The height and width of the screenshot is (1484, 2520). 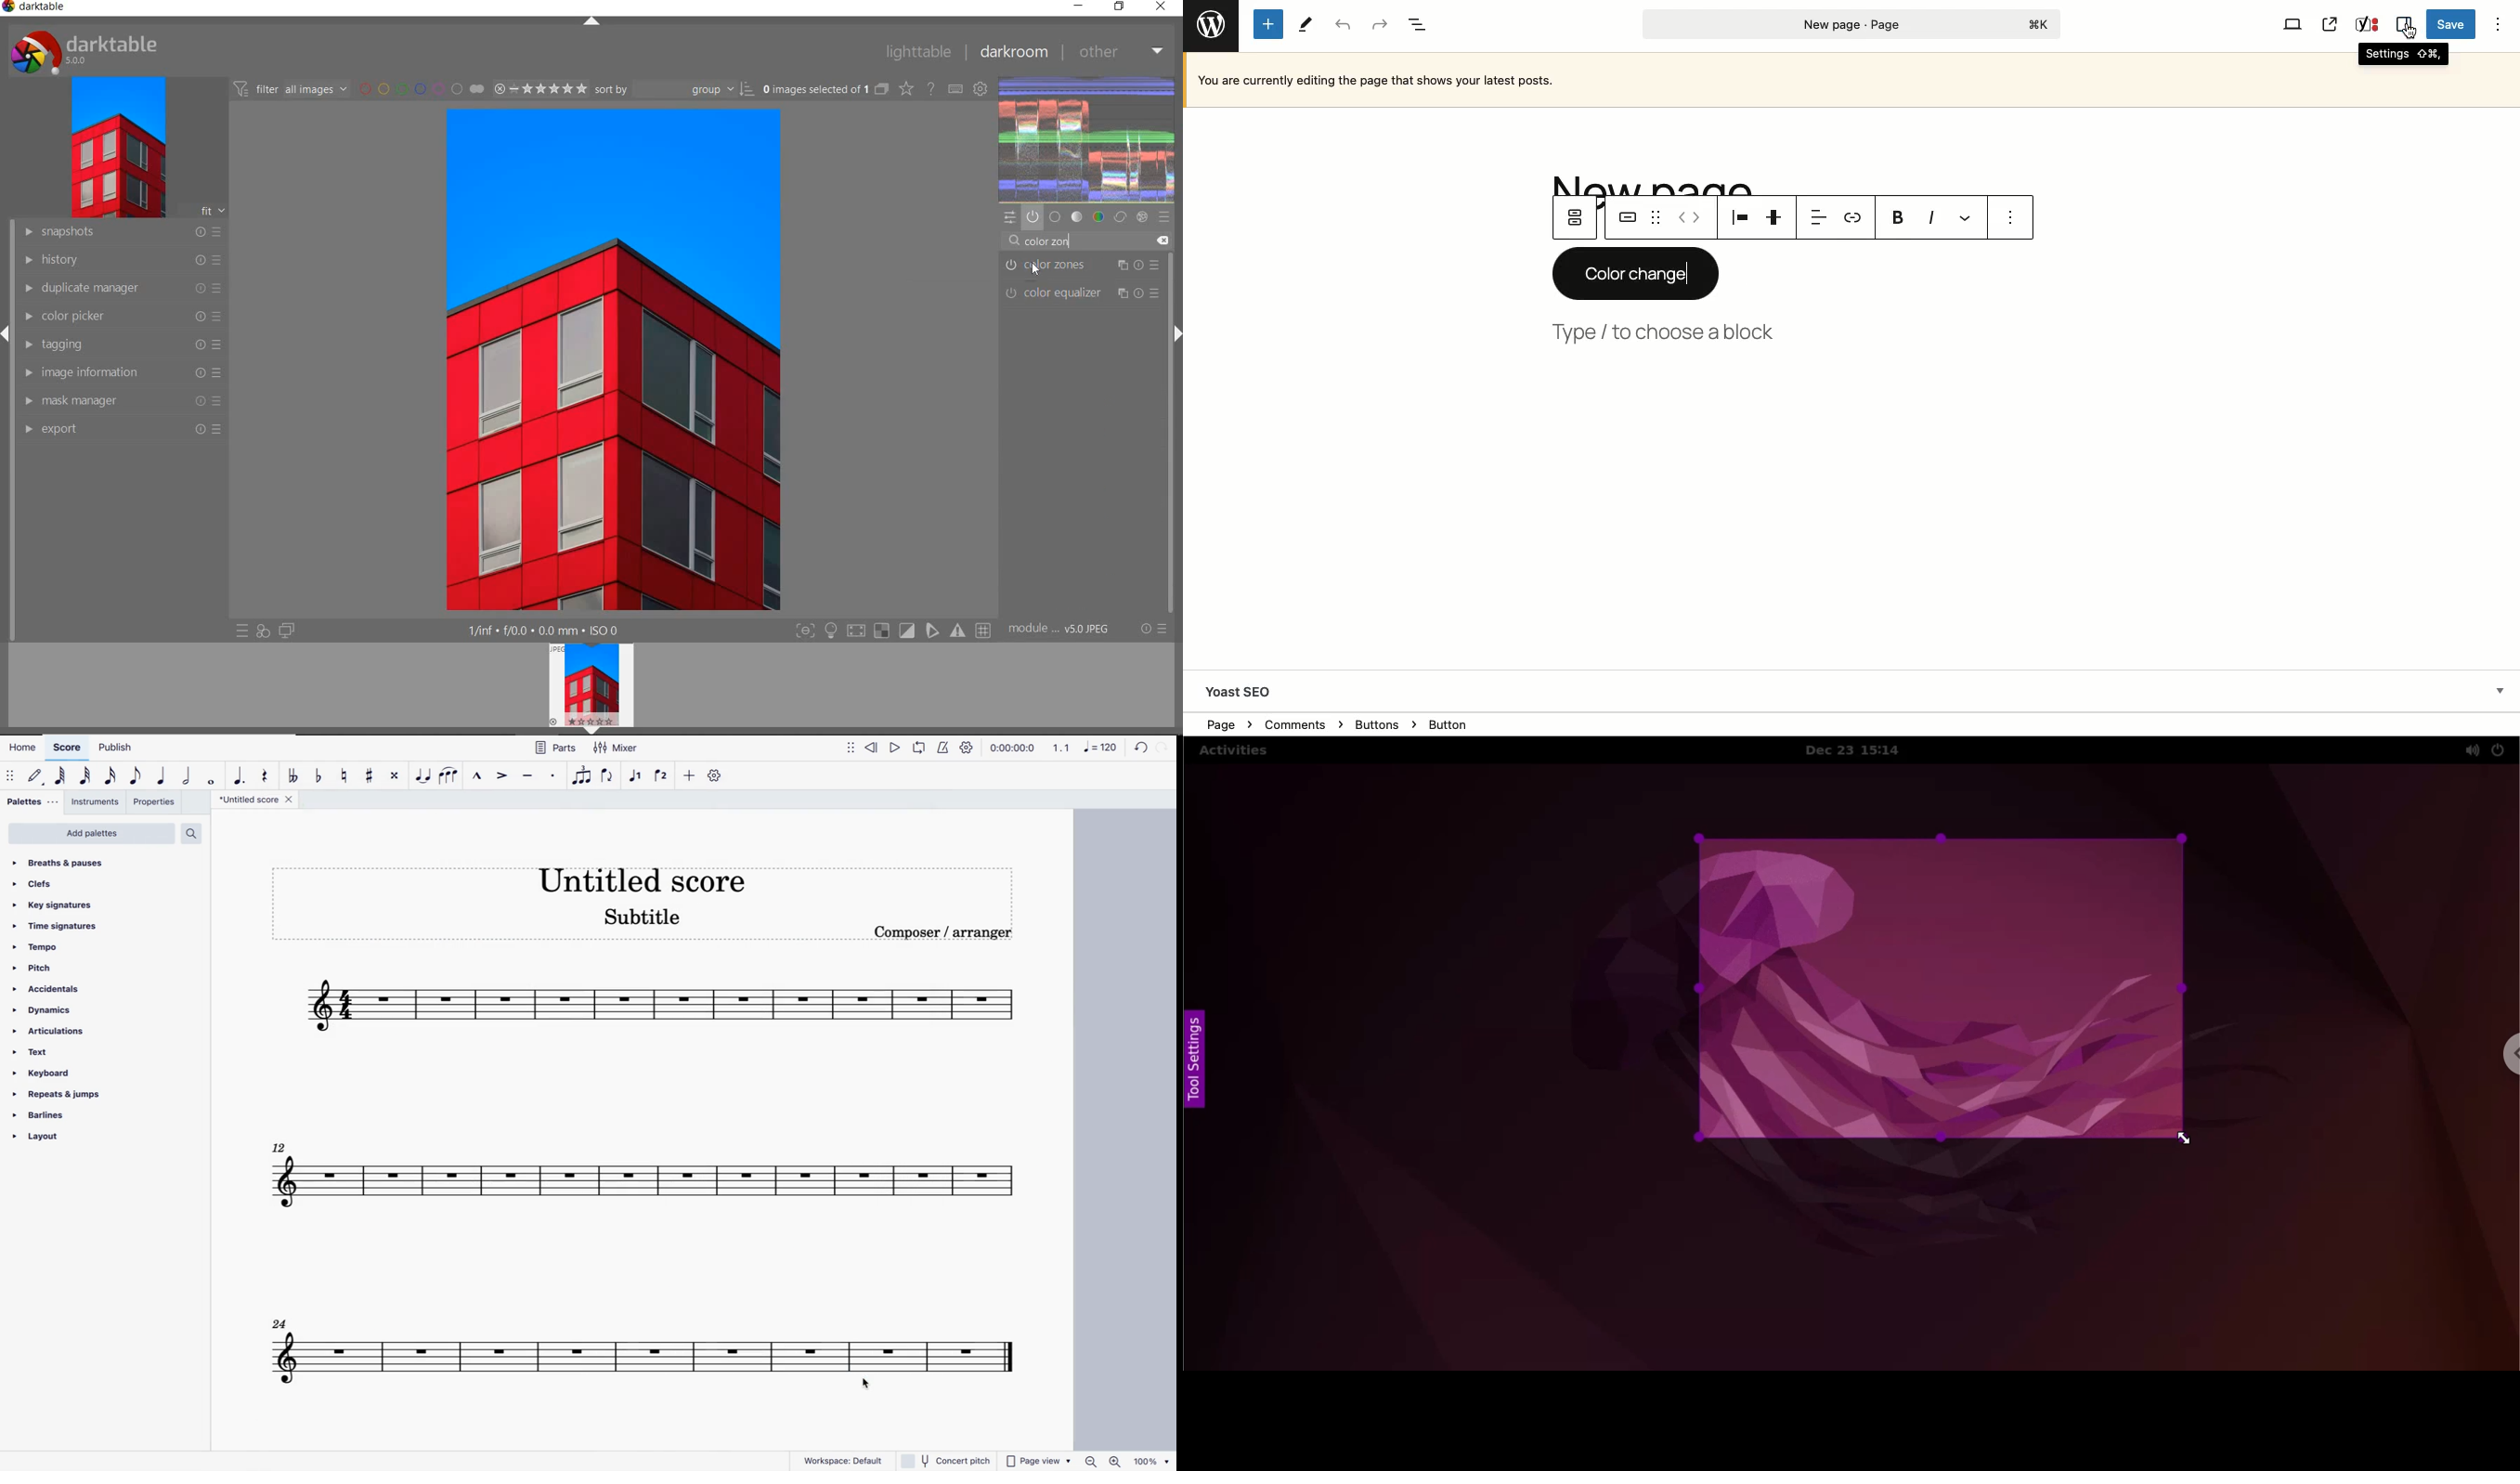 I want to click on tie, so click(x=424, y=779).